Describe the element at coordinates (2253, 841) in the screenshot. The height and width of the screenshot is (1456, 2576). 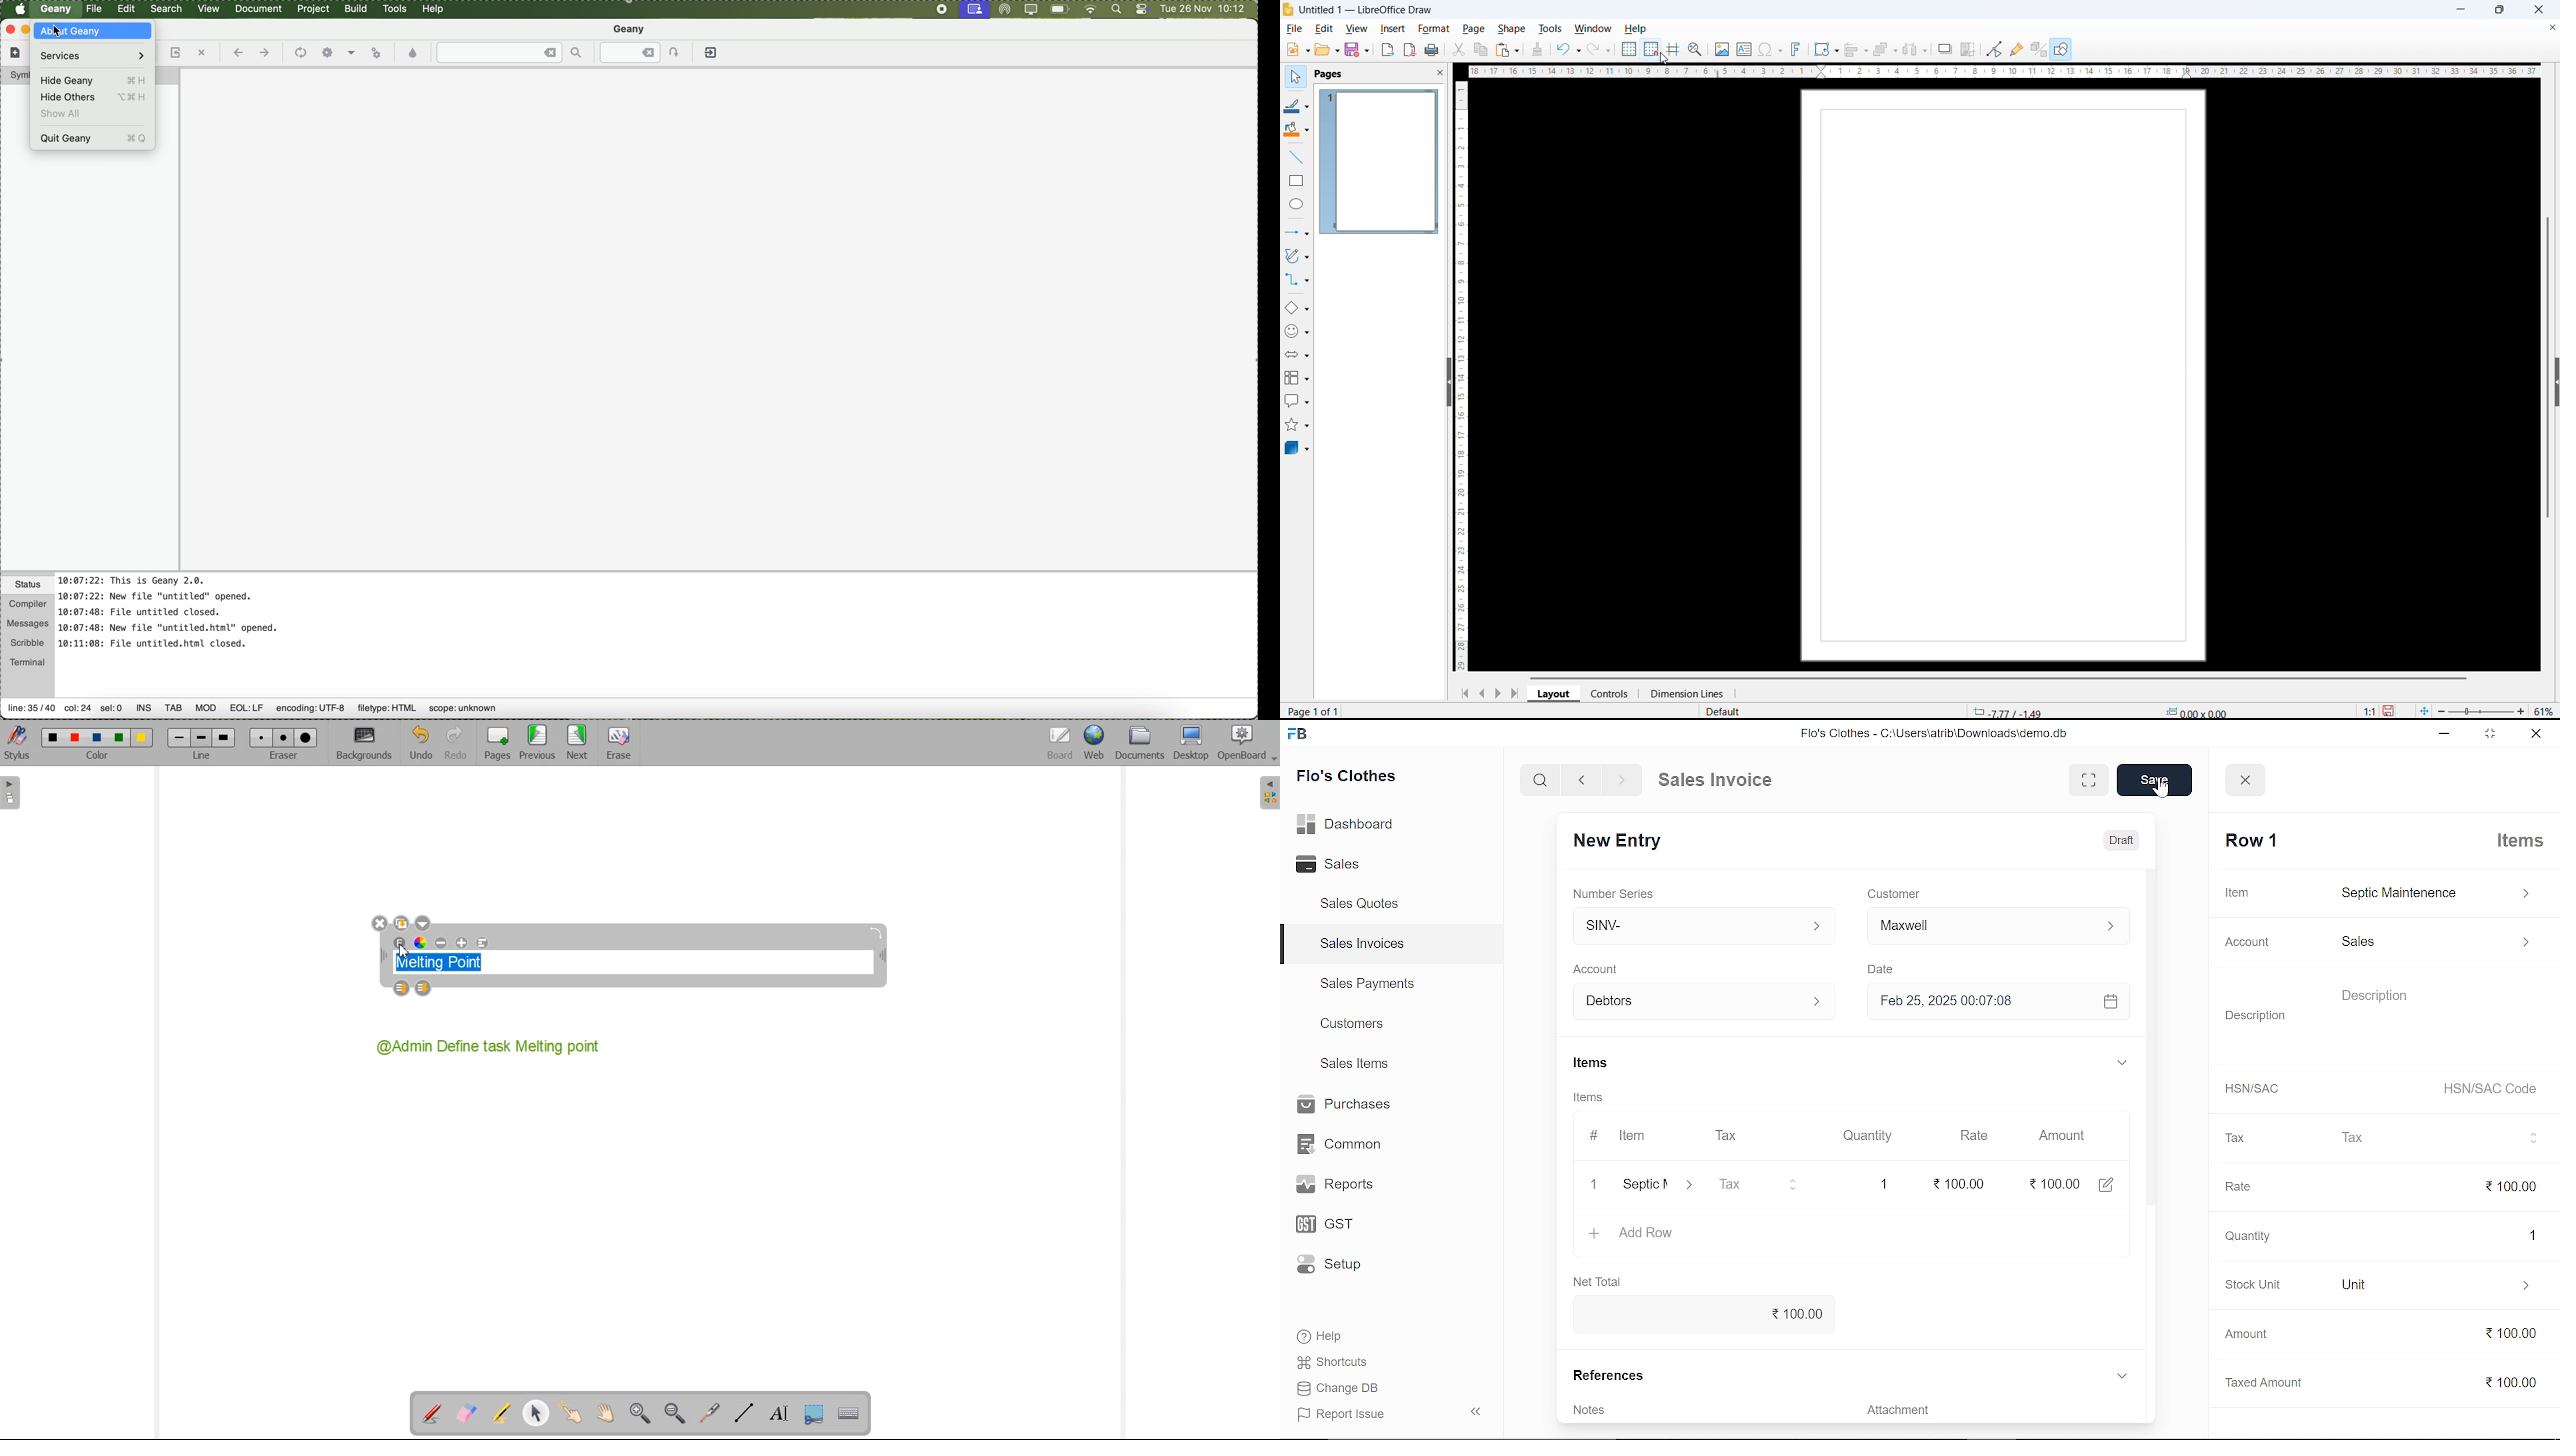
I see `Row 1` at that location.